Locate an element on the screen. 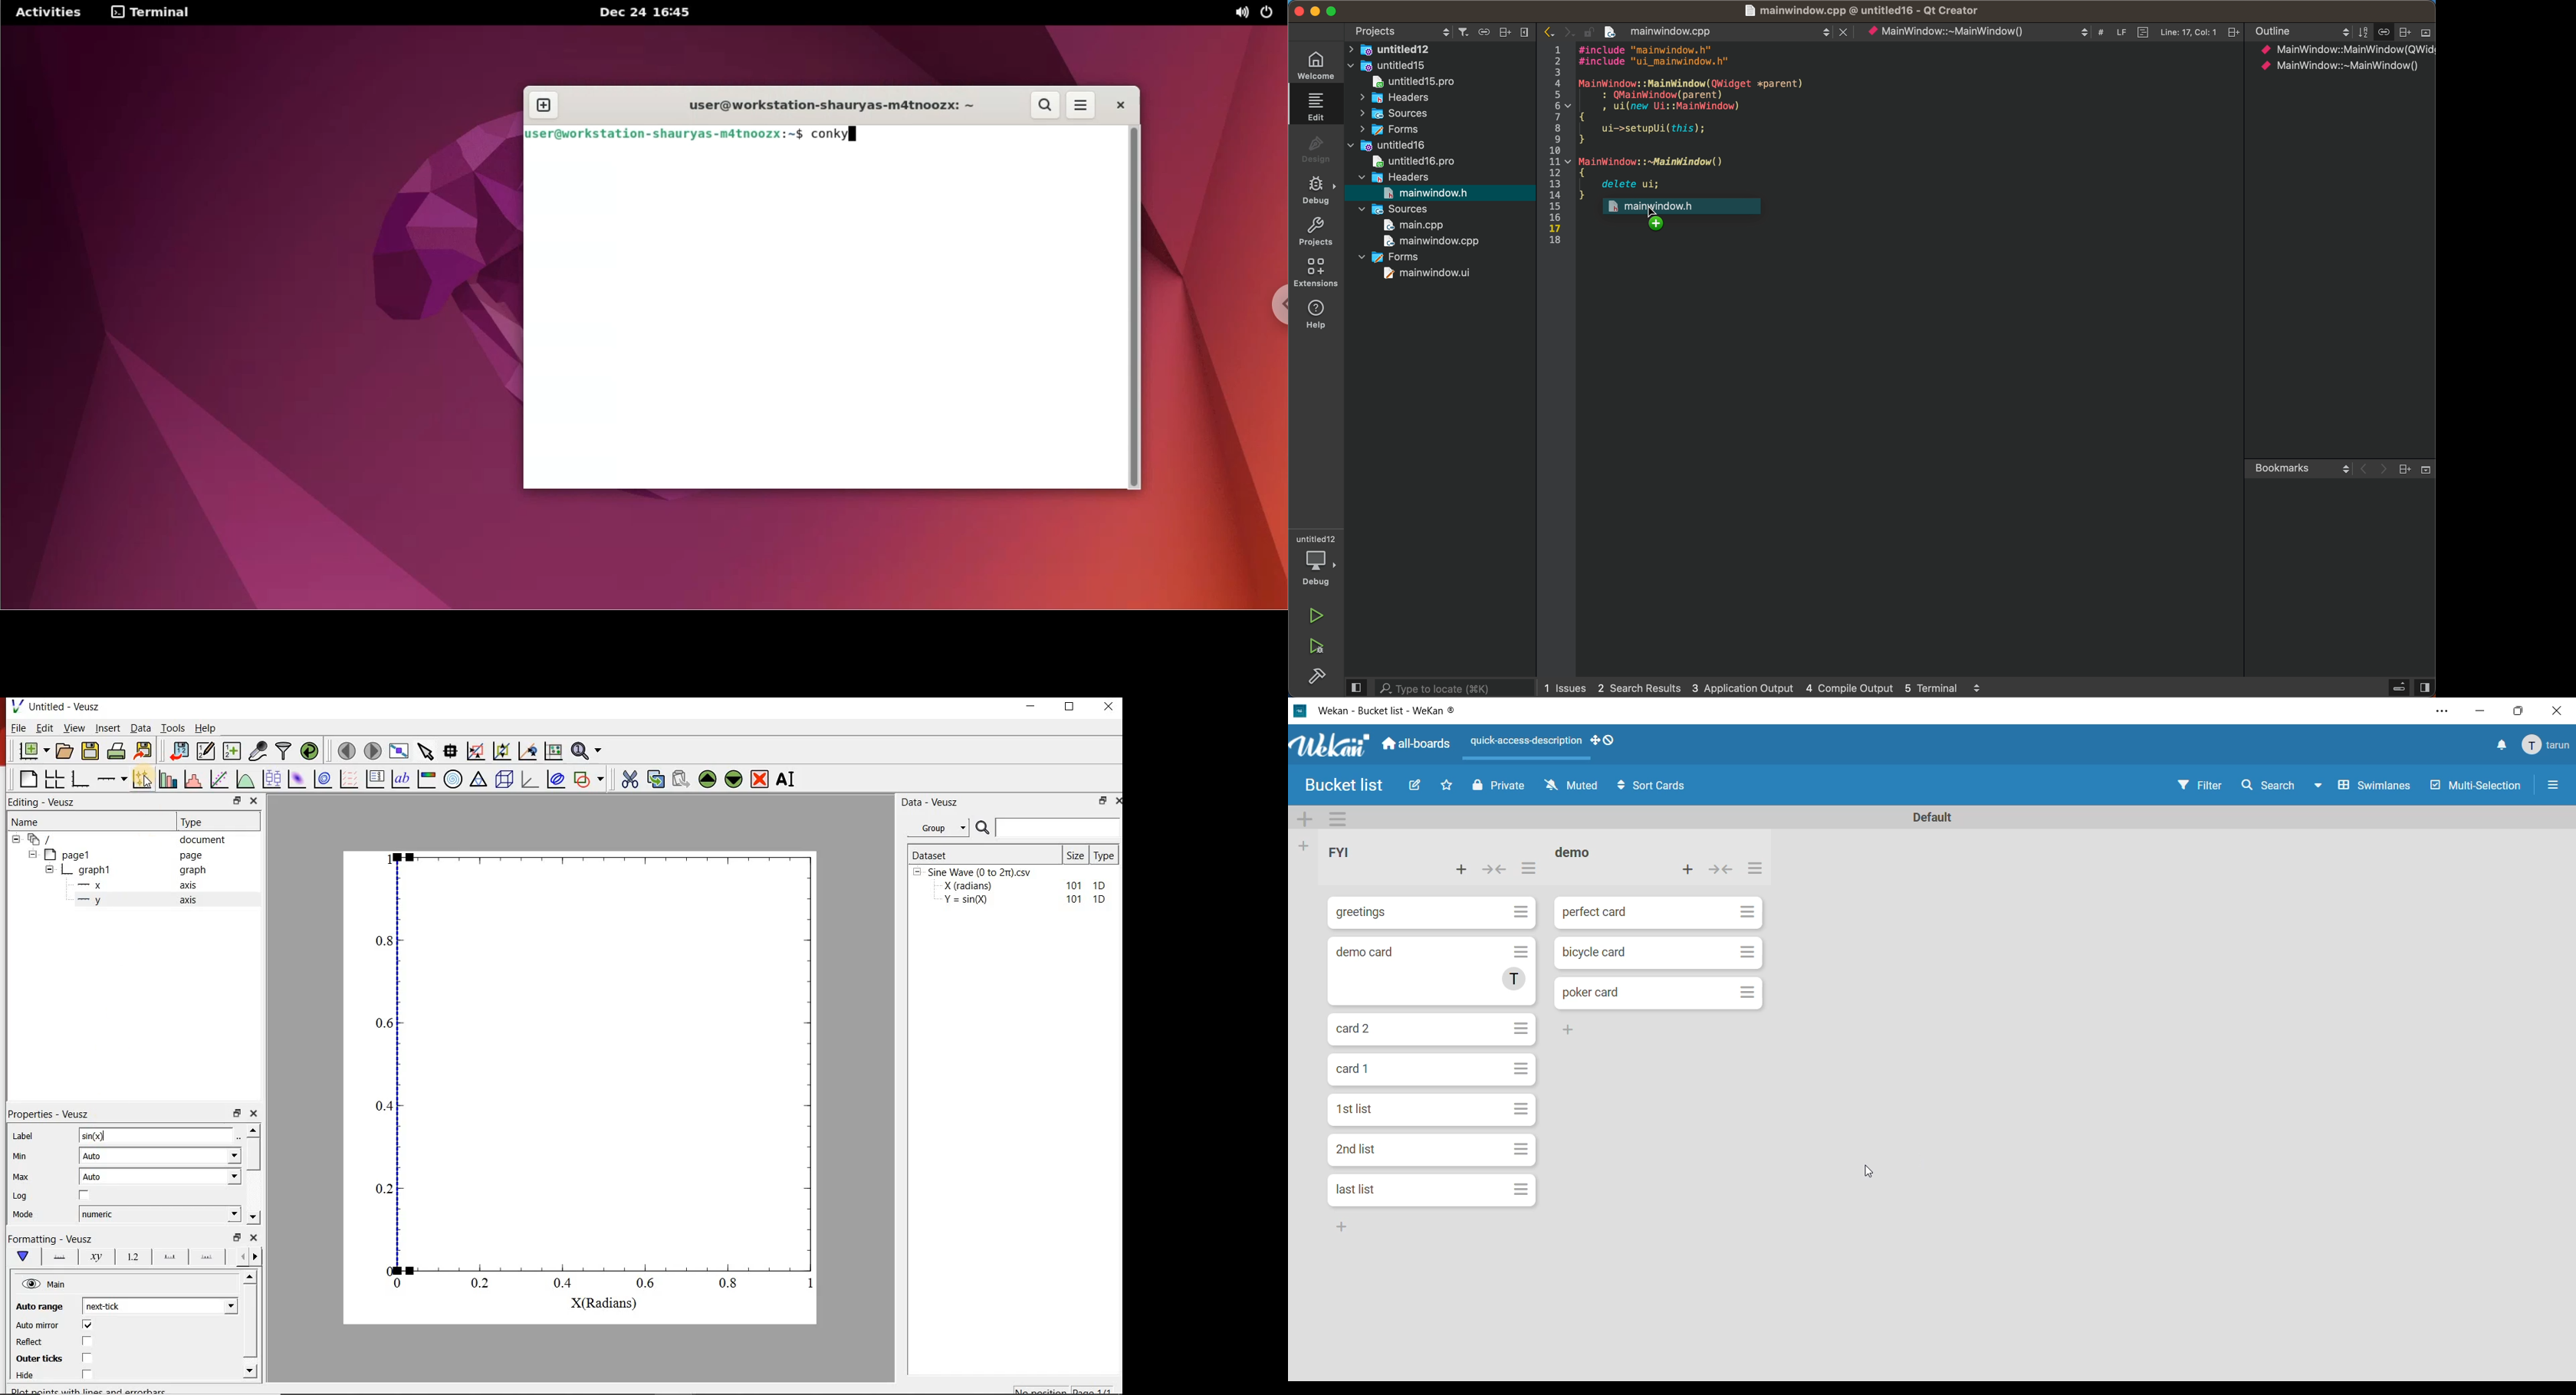 The width and height of the screenshot is (2576, 1400). Data - Veusz is located at coordinates (932, 803).